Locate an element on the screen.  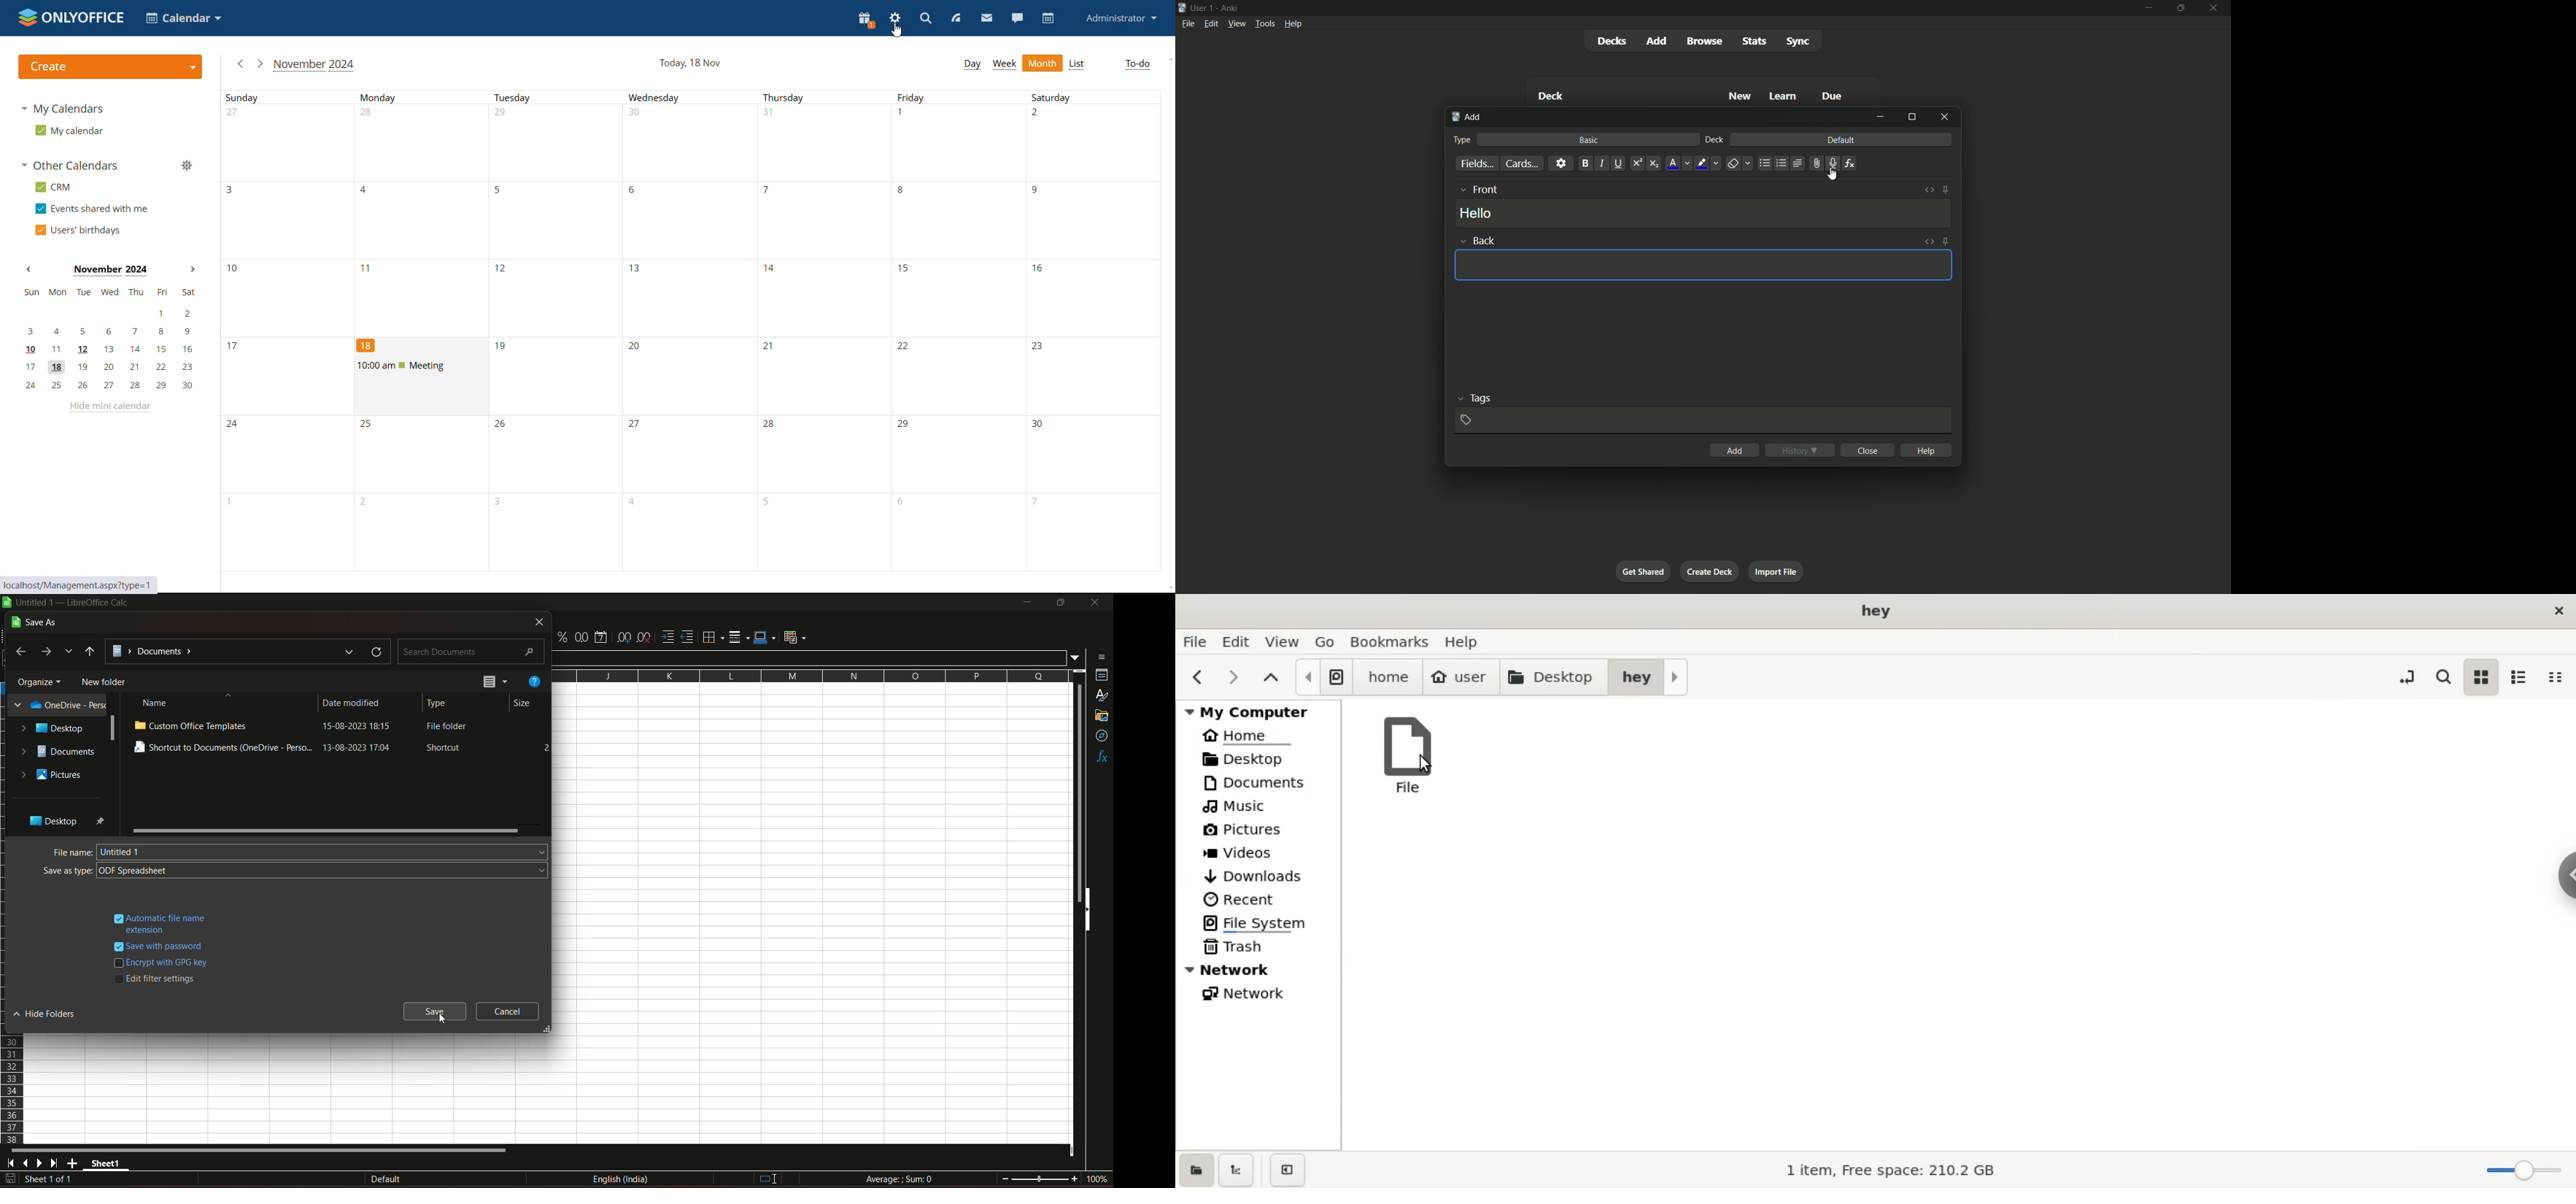
italic is located at coordinates (1601, 163).